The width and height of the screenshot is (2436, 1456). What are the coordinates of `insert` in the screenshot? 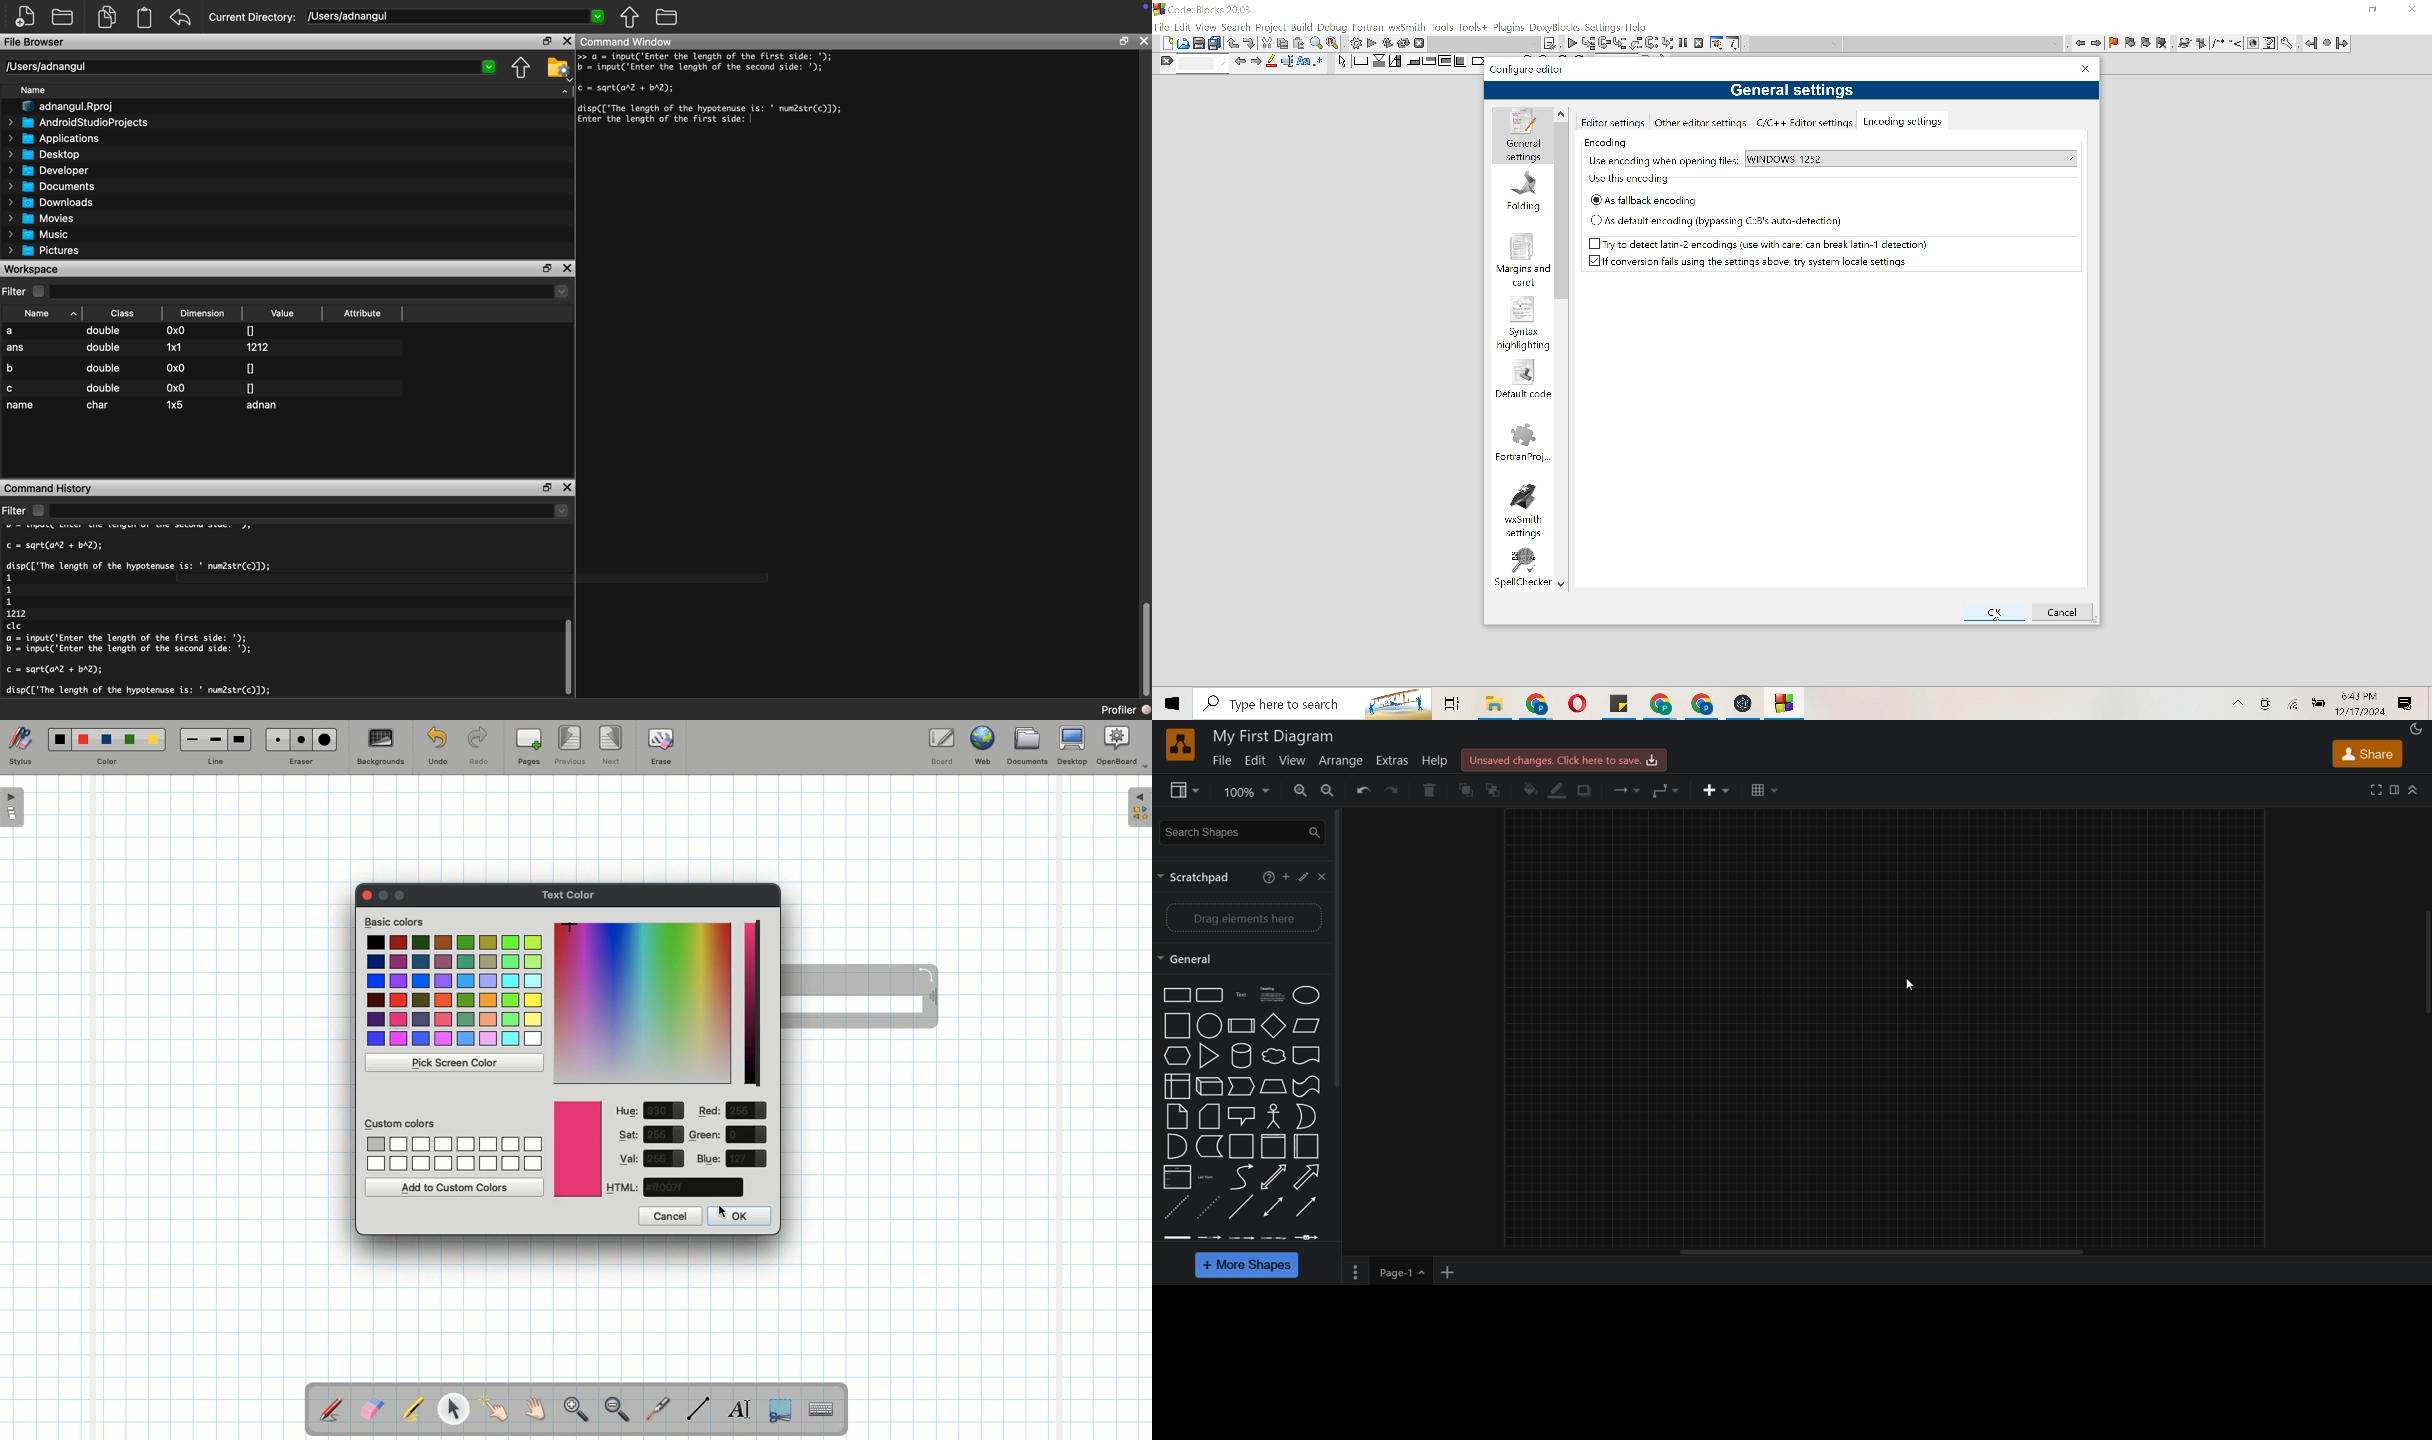 It's located at (1713, 790).